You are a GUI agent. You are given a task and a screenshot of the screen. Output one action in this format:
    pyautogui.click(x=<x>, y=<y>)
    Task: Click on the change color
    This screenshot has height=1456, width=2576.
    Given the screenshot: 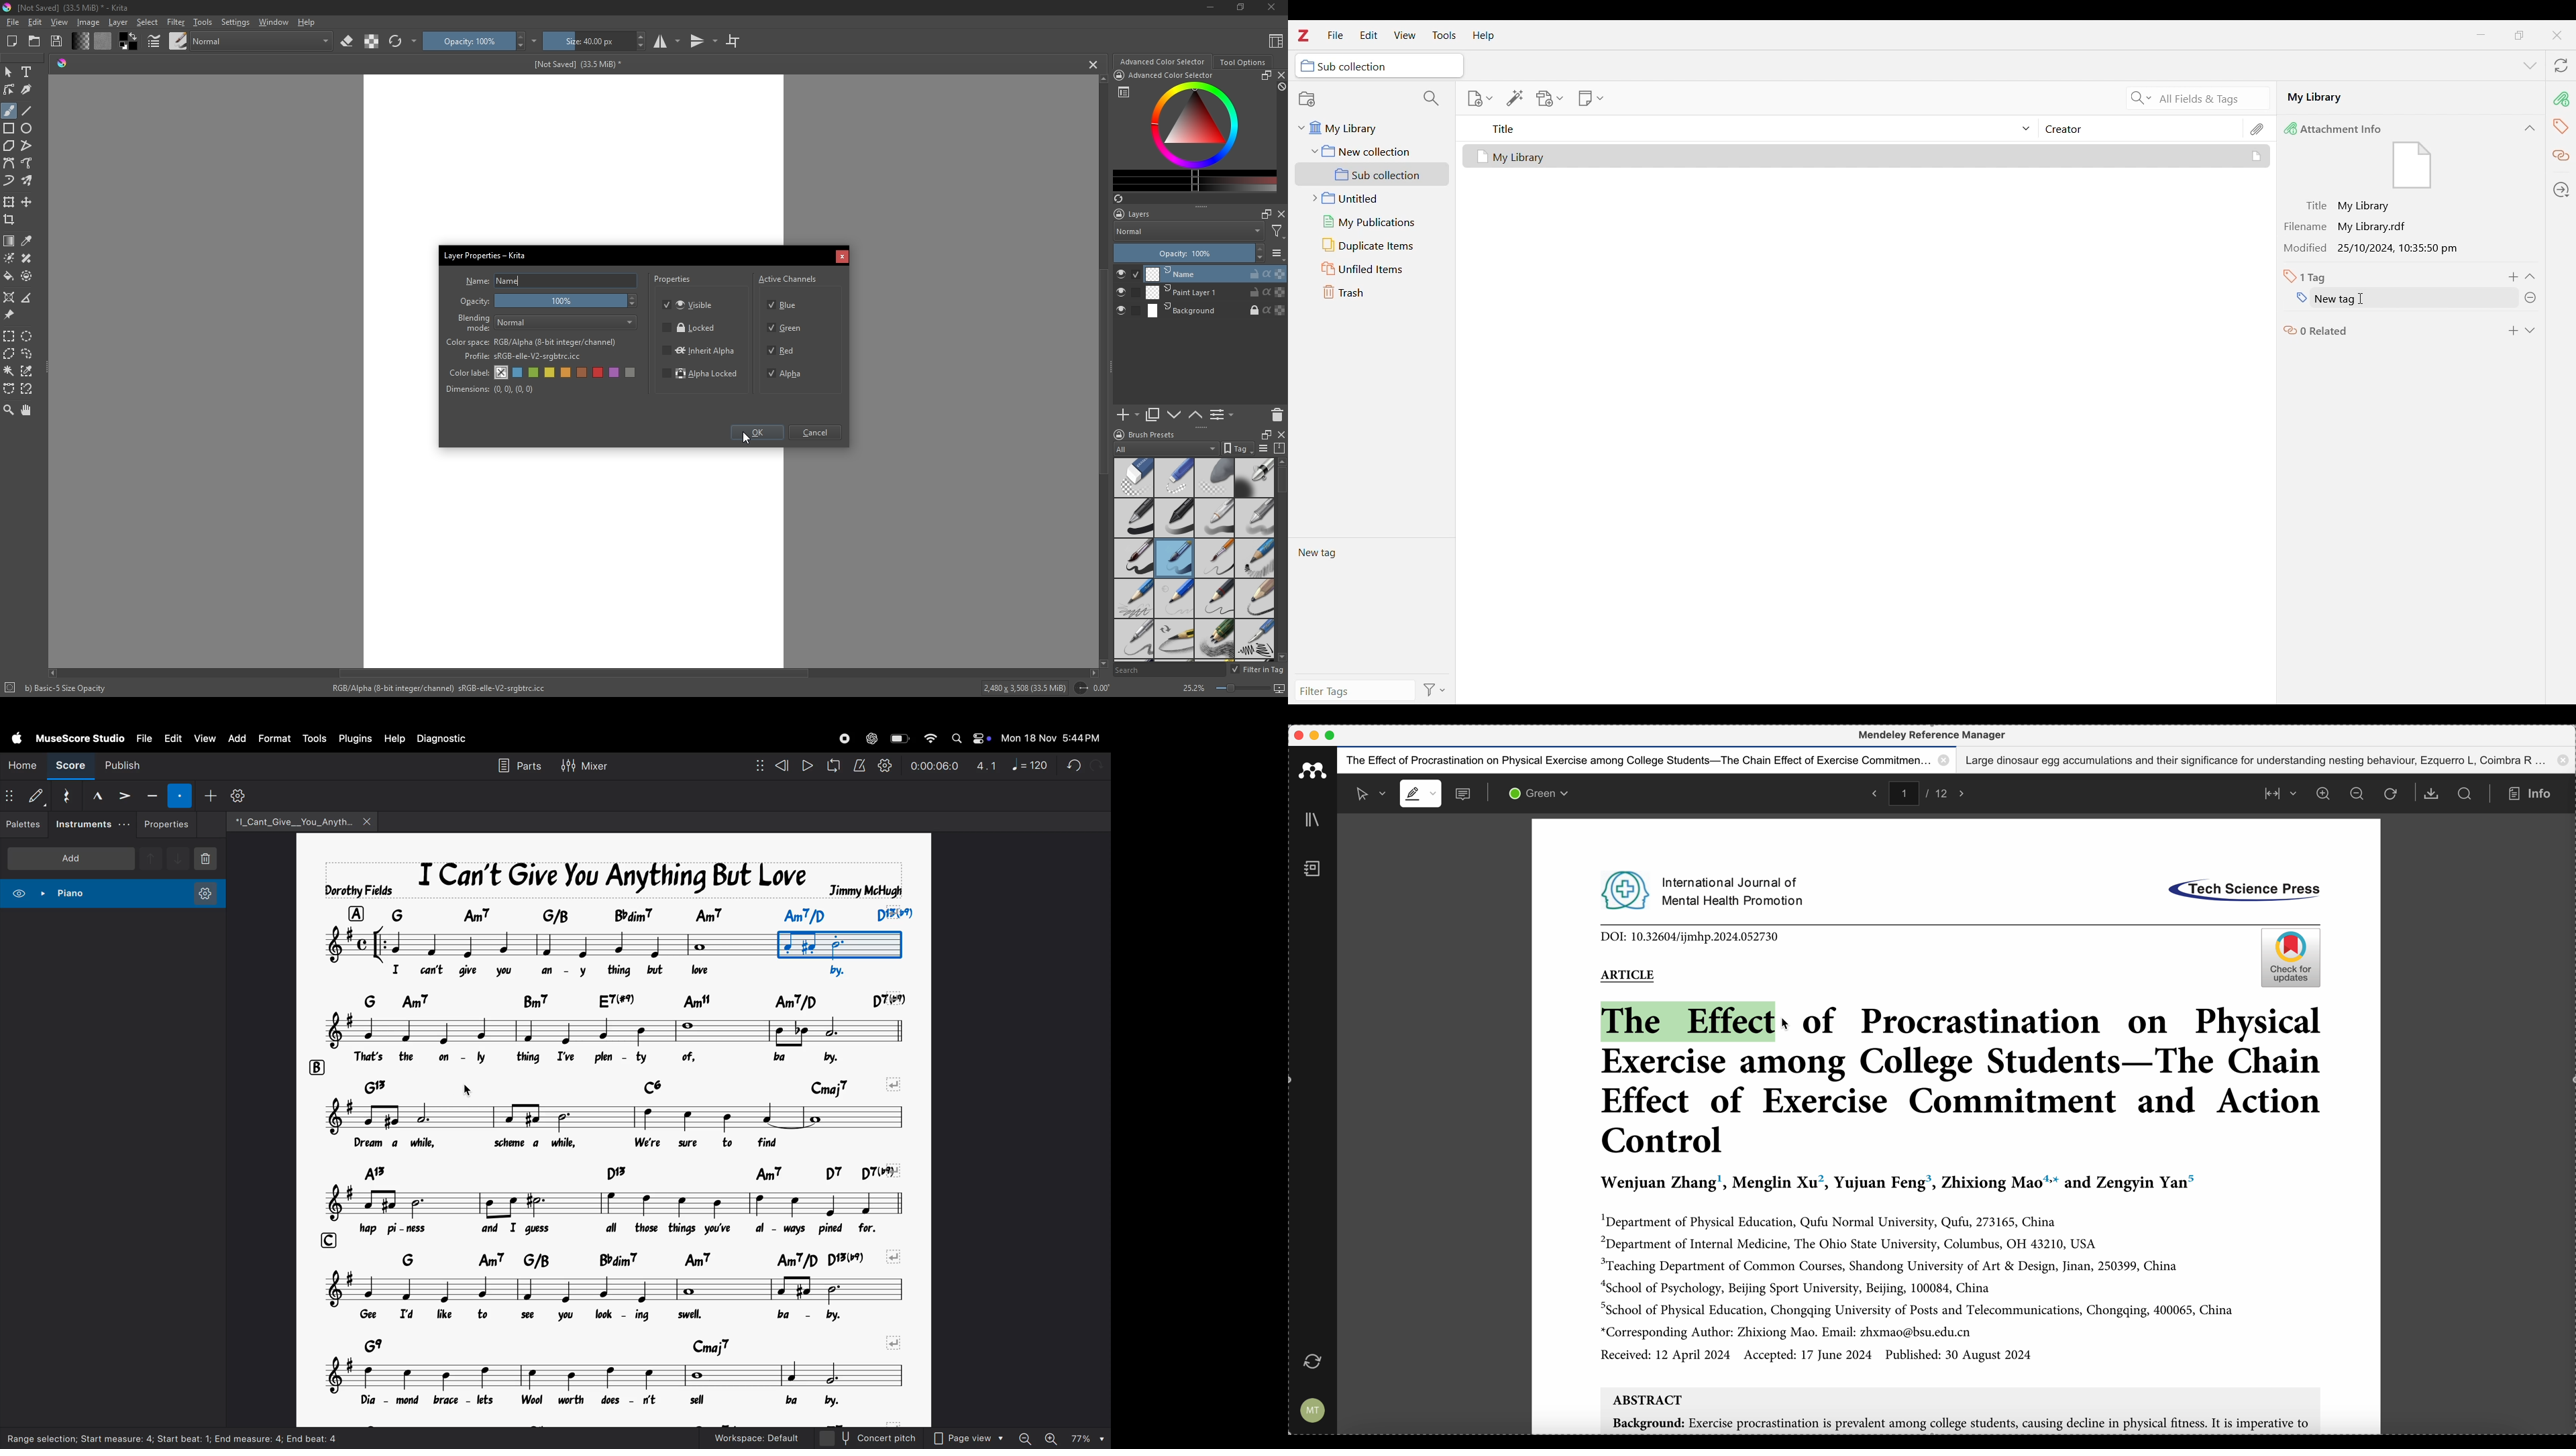 What is the action you would take?
    pyautogui.click(x=1195, y=180)
    